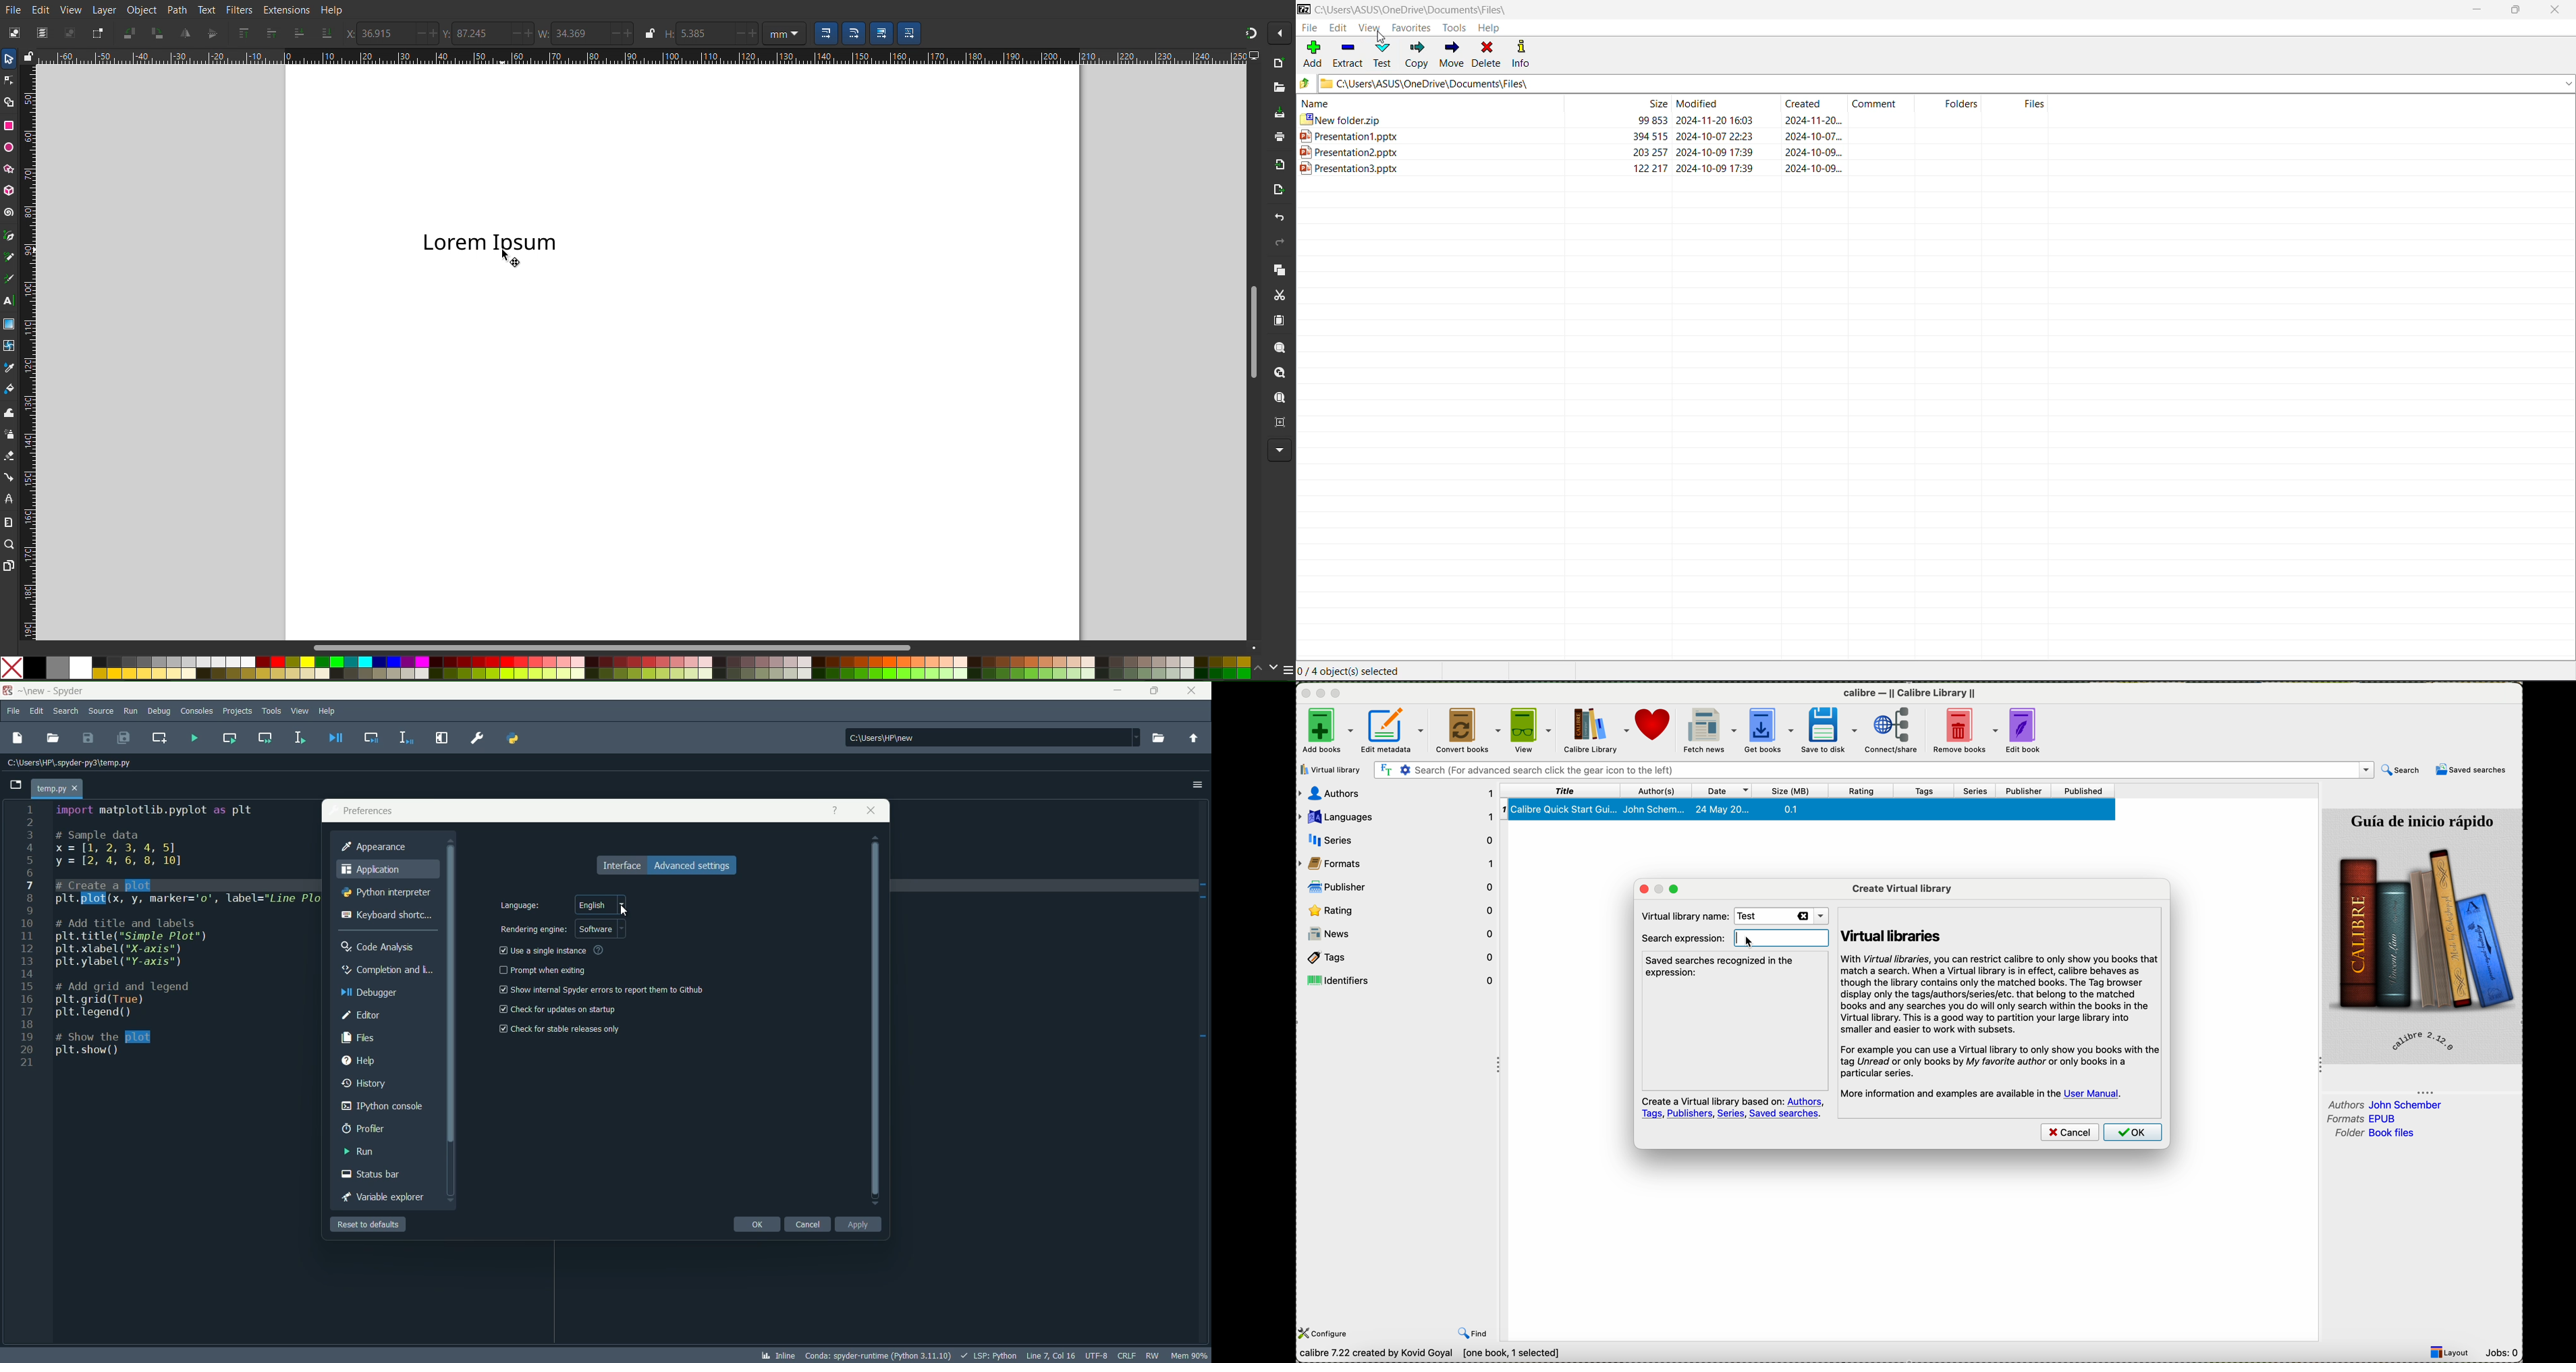 This screenshot has height=1372, width=2576. What do you see at coordinates (1326, 730) in the screenshot?
I see `add books` at bounding box center [1326, 730].